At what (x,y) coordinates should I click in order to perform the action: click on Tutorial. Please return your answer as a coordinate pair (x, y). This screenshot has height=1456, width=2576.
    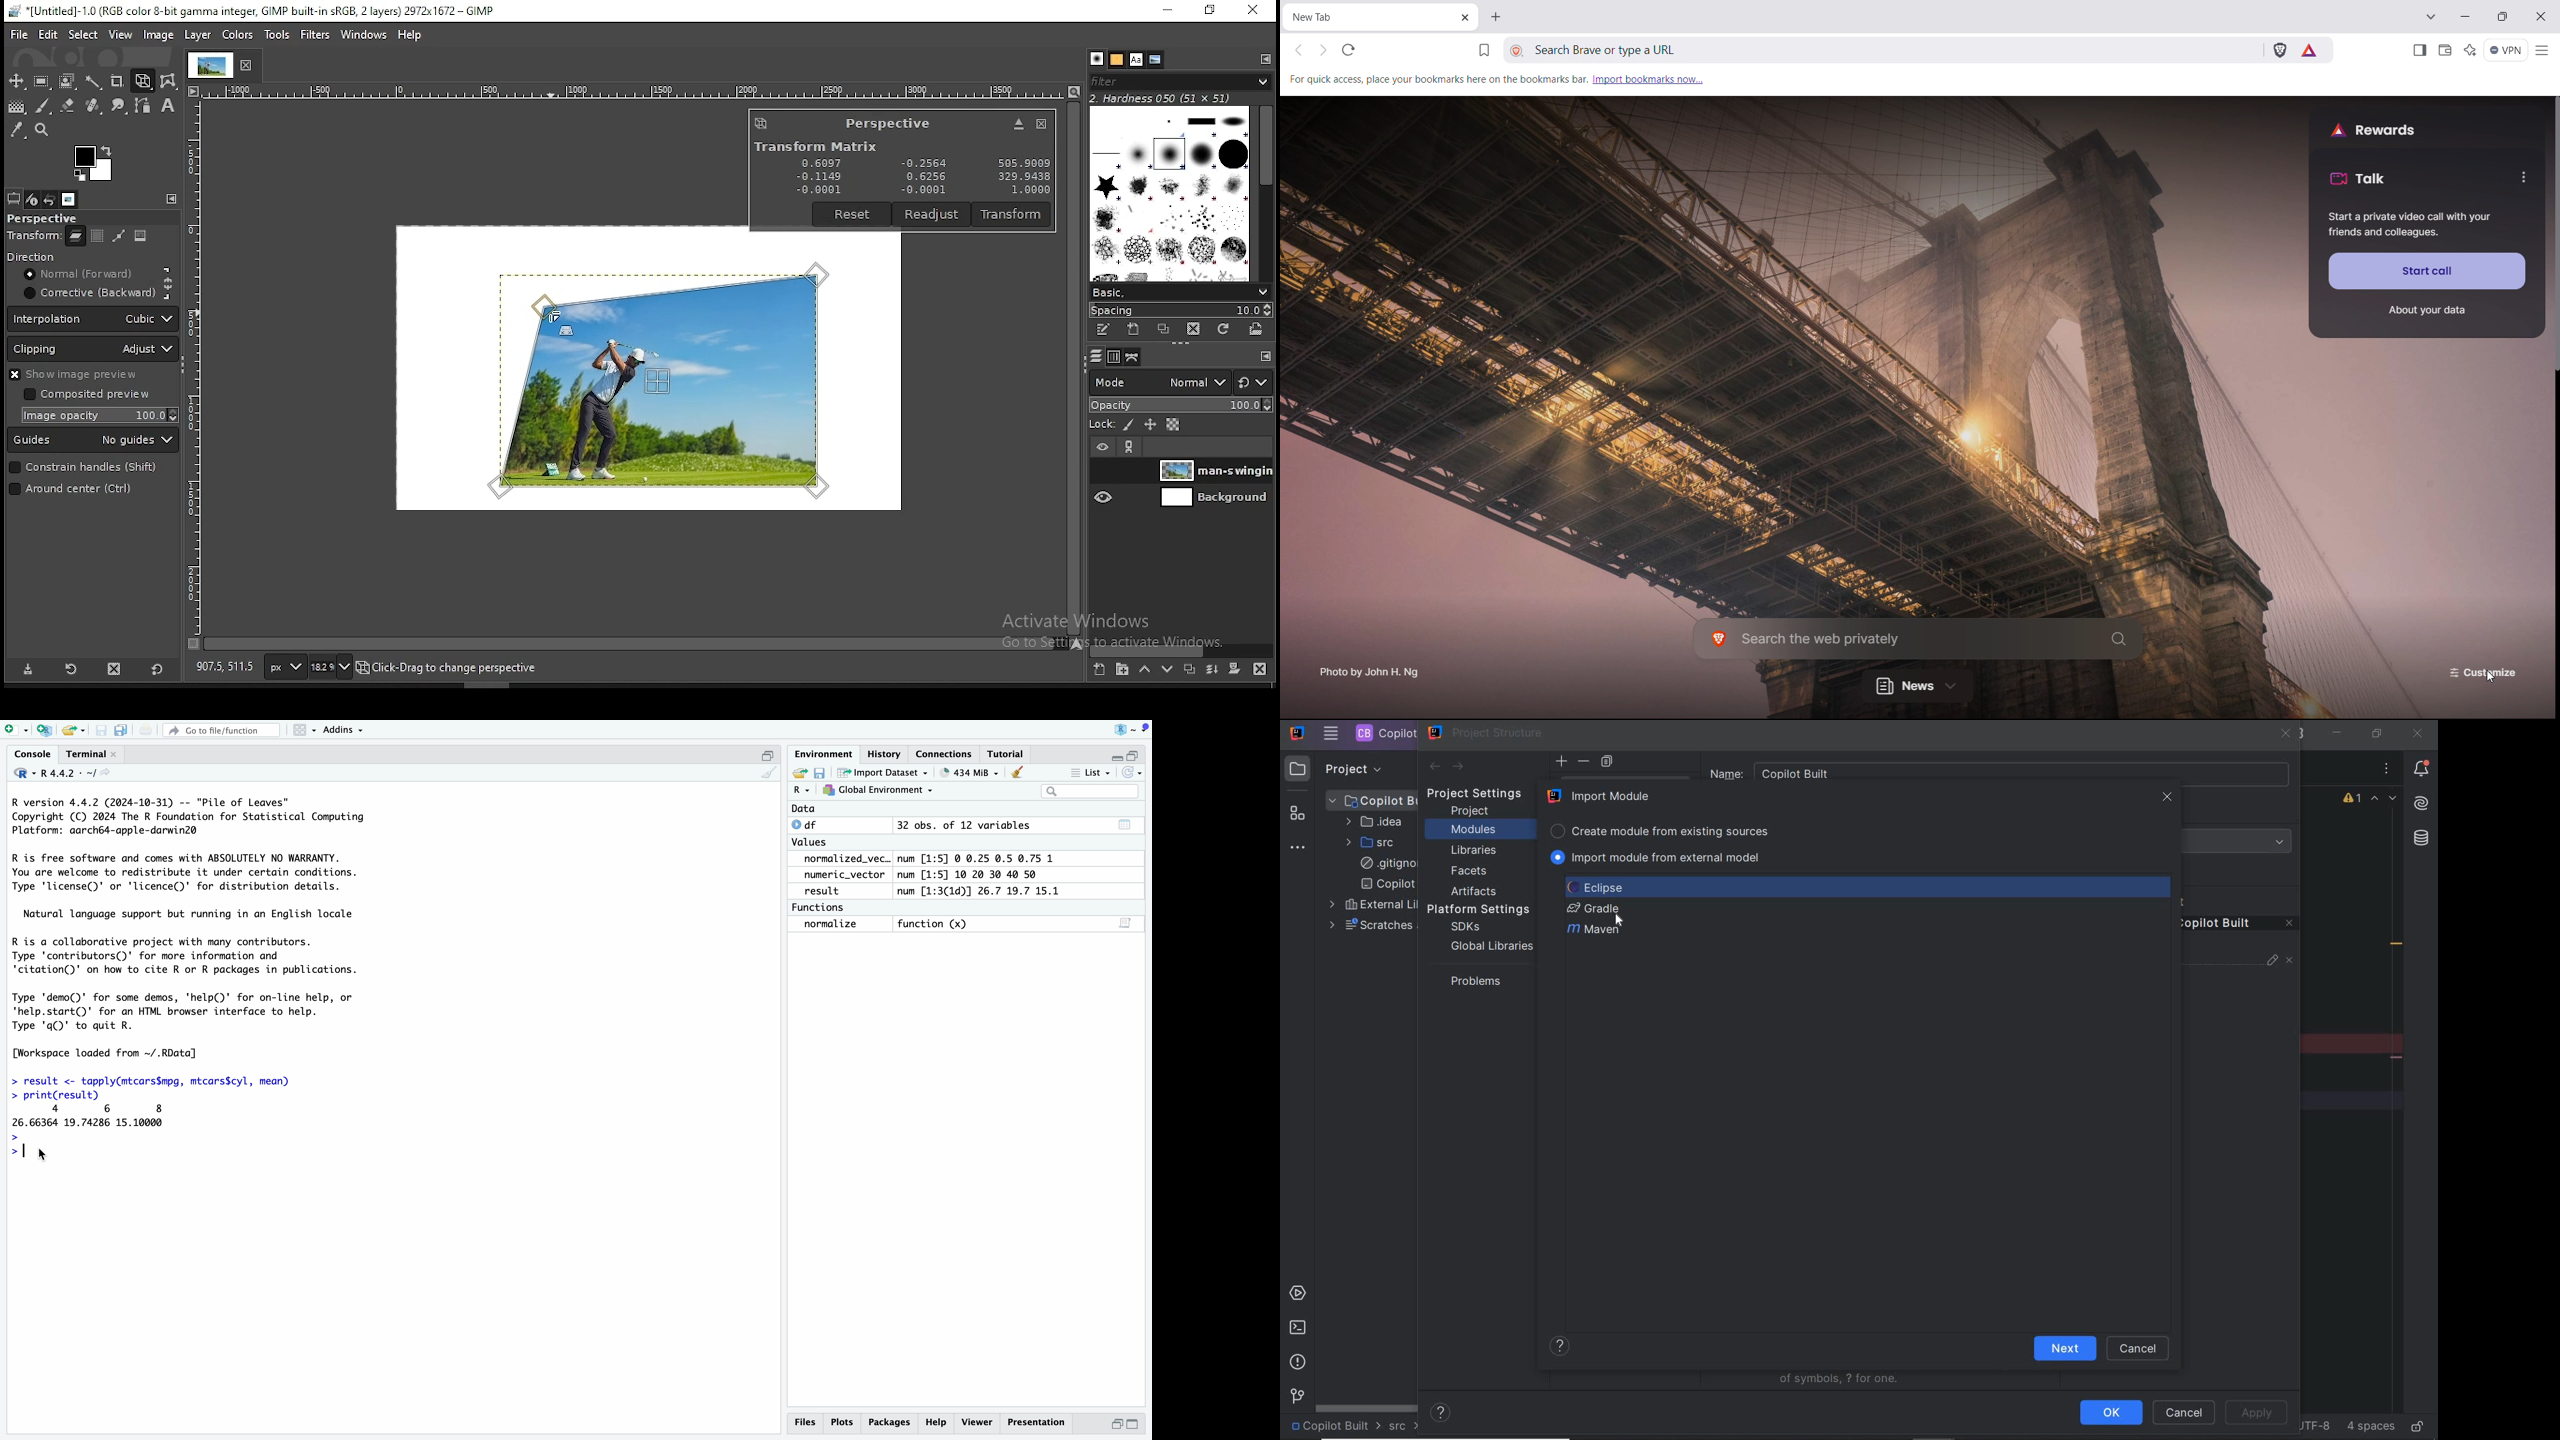
    Looking at the image, I should click on (1005, 754).